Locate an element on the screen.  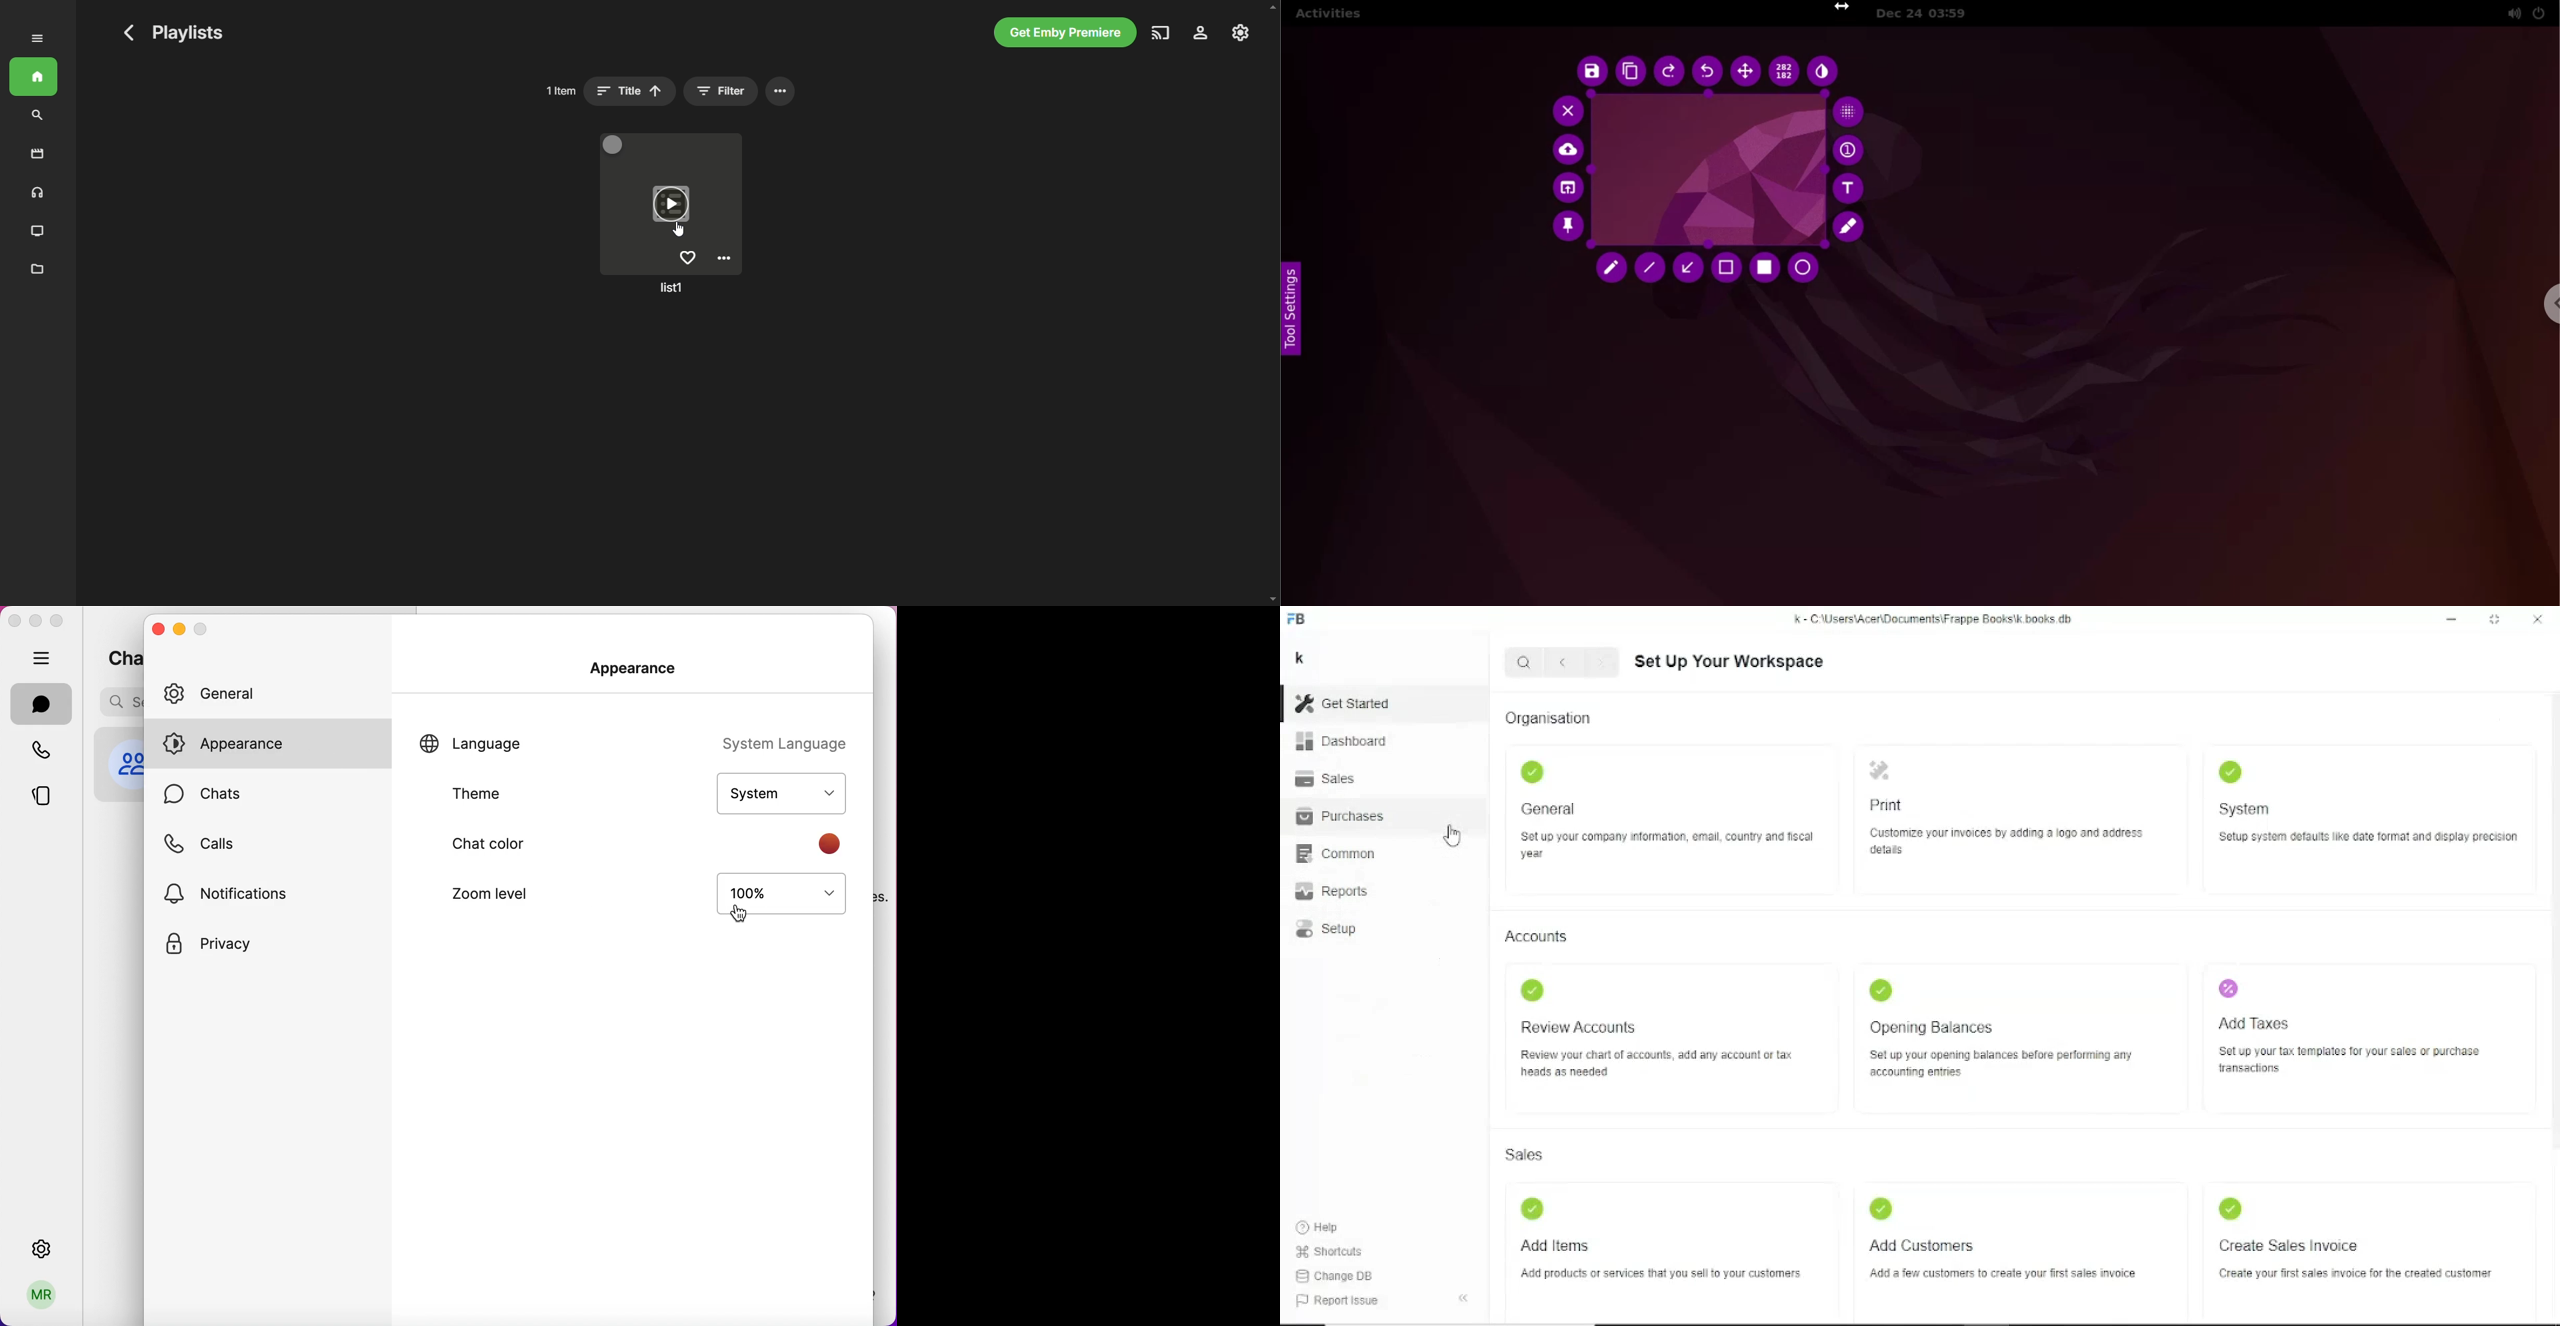
Opening balances  set up your opening balances before performing any accounting entries. is located at coordinates (1999, 1031).